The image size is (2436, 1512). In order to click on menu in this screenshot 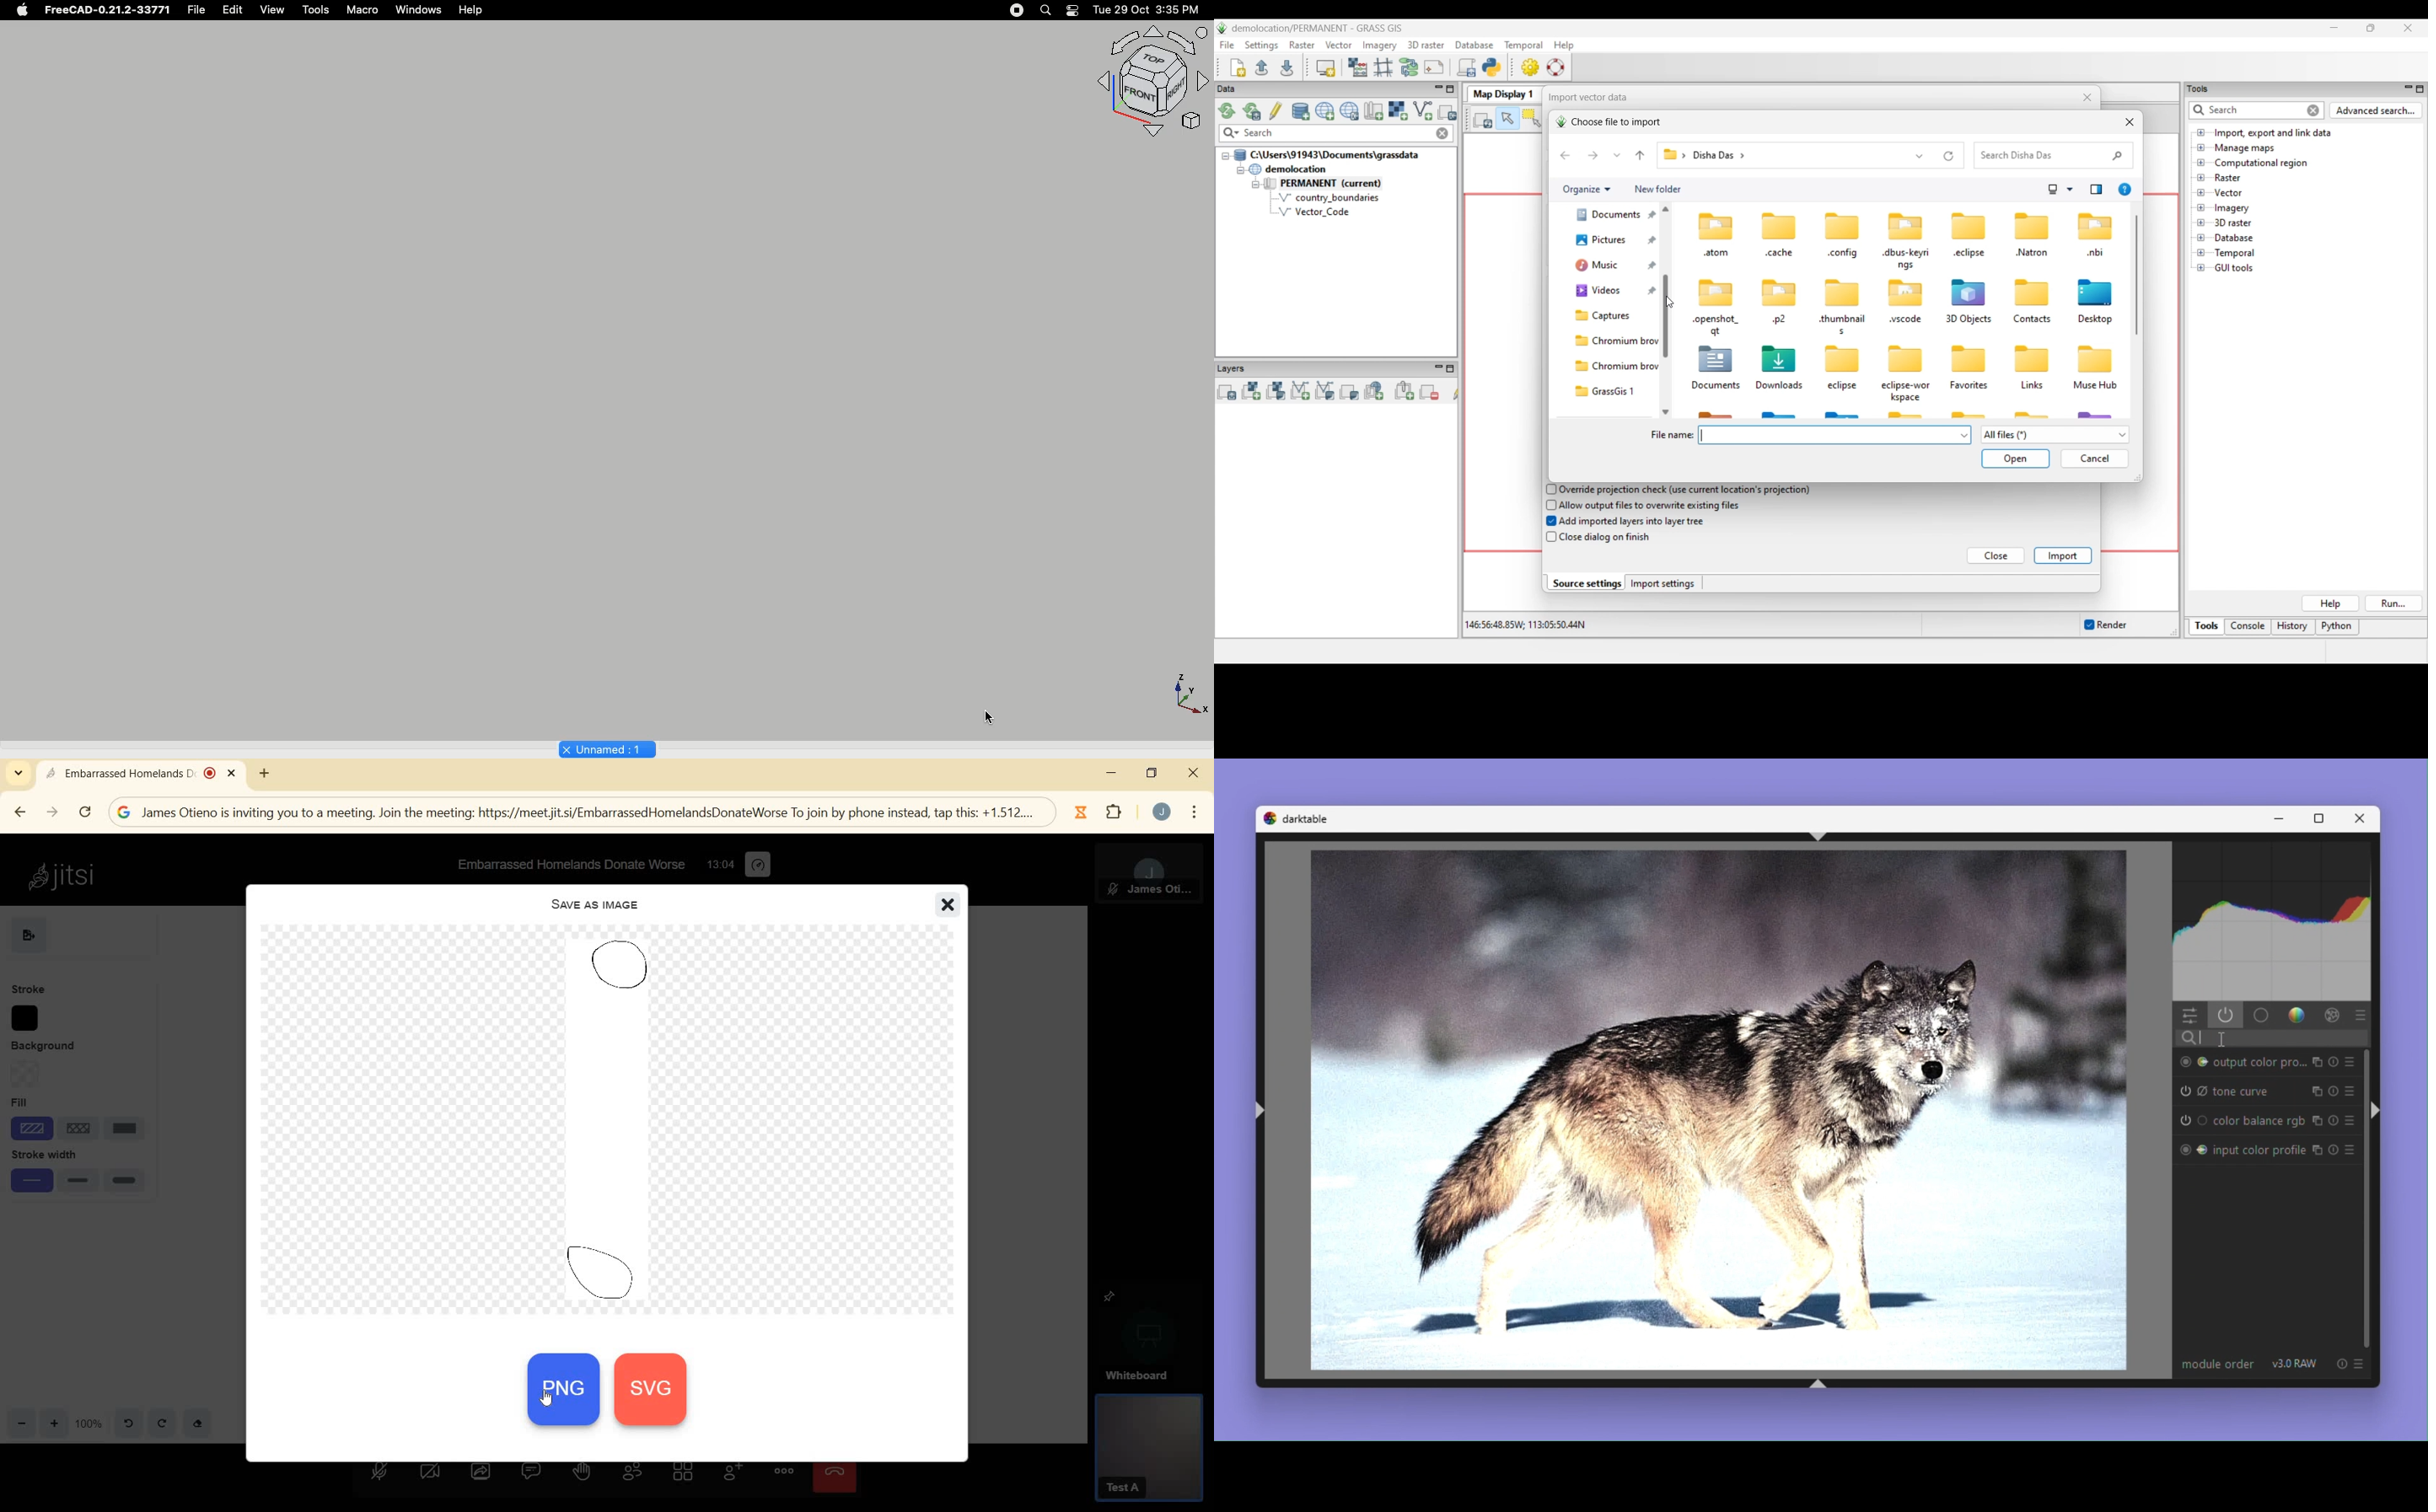, I will do `click(1194, 811)`.